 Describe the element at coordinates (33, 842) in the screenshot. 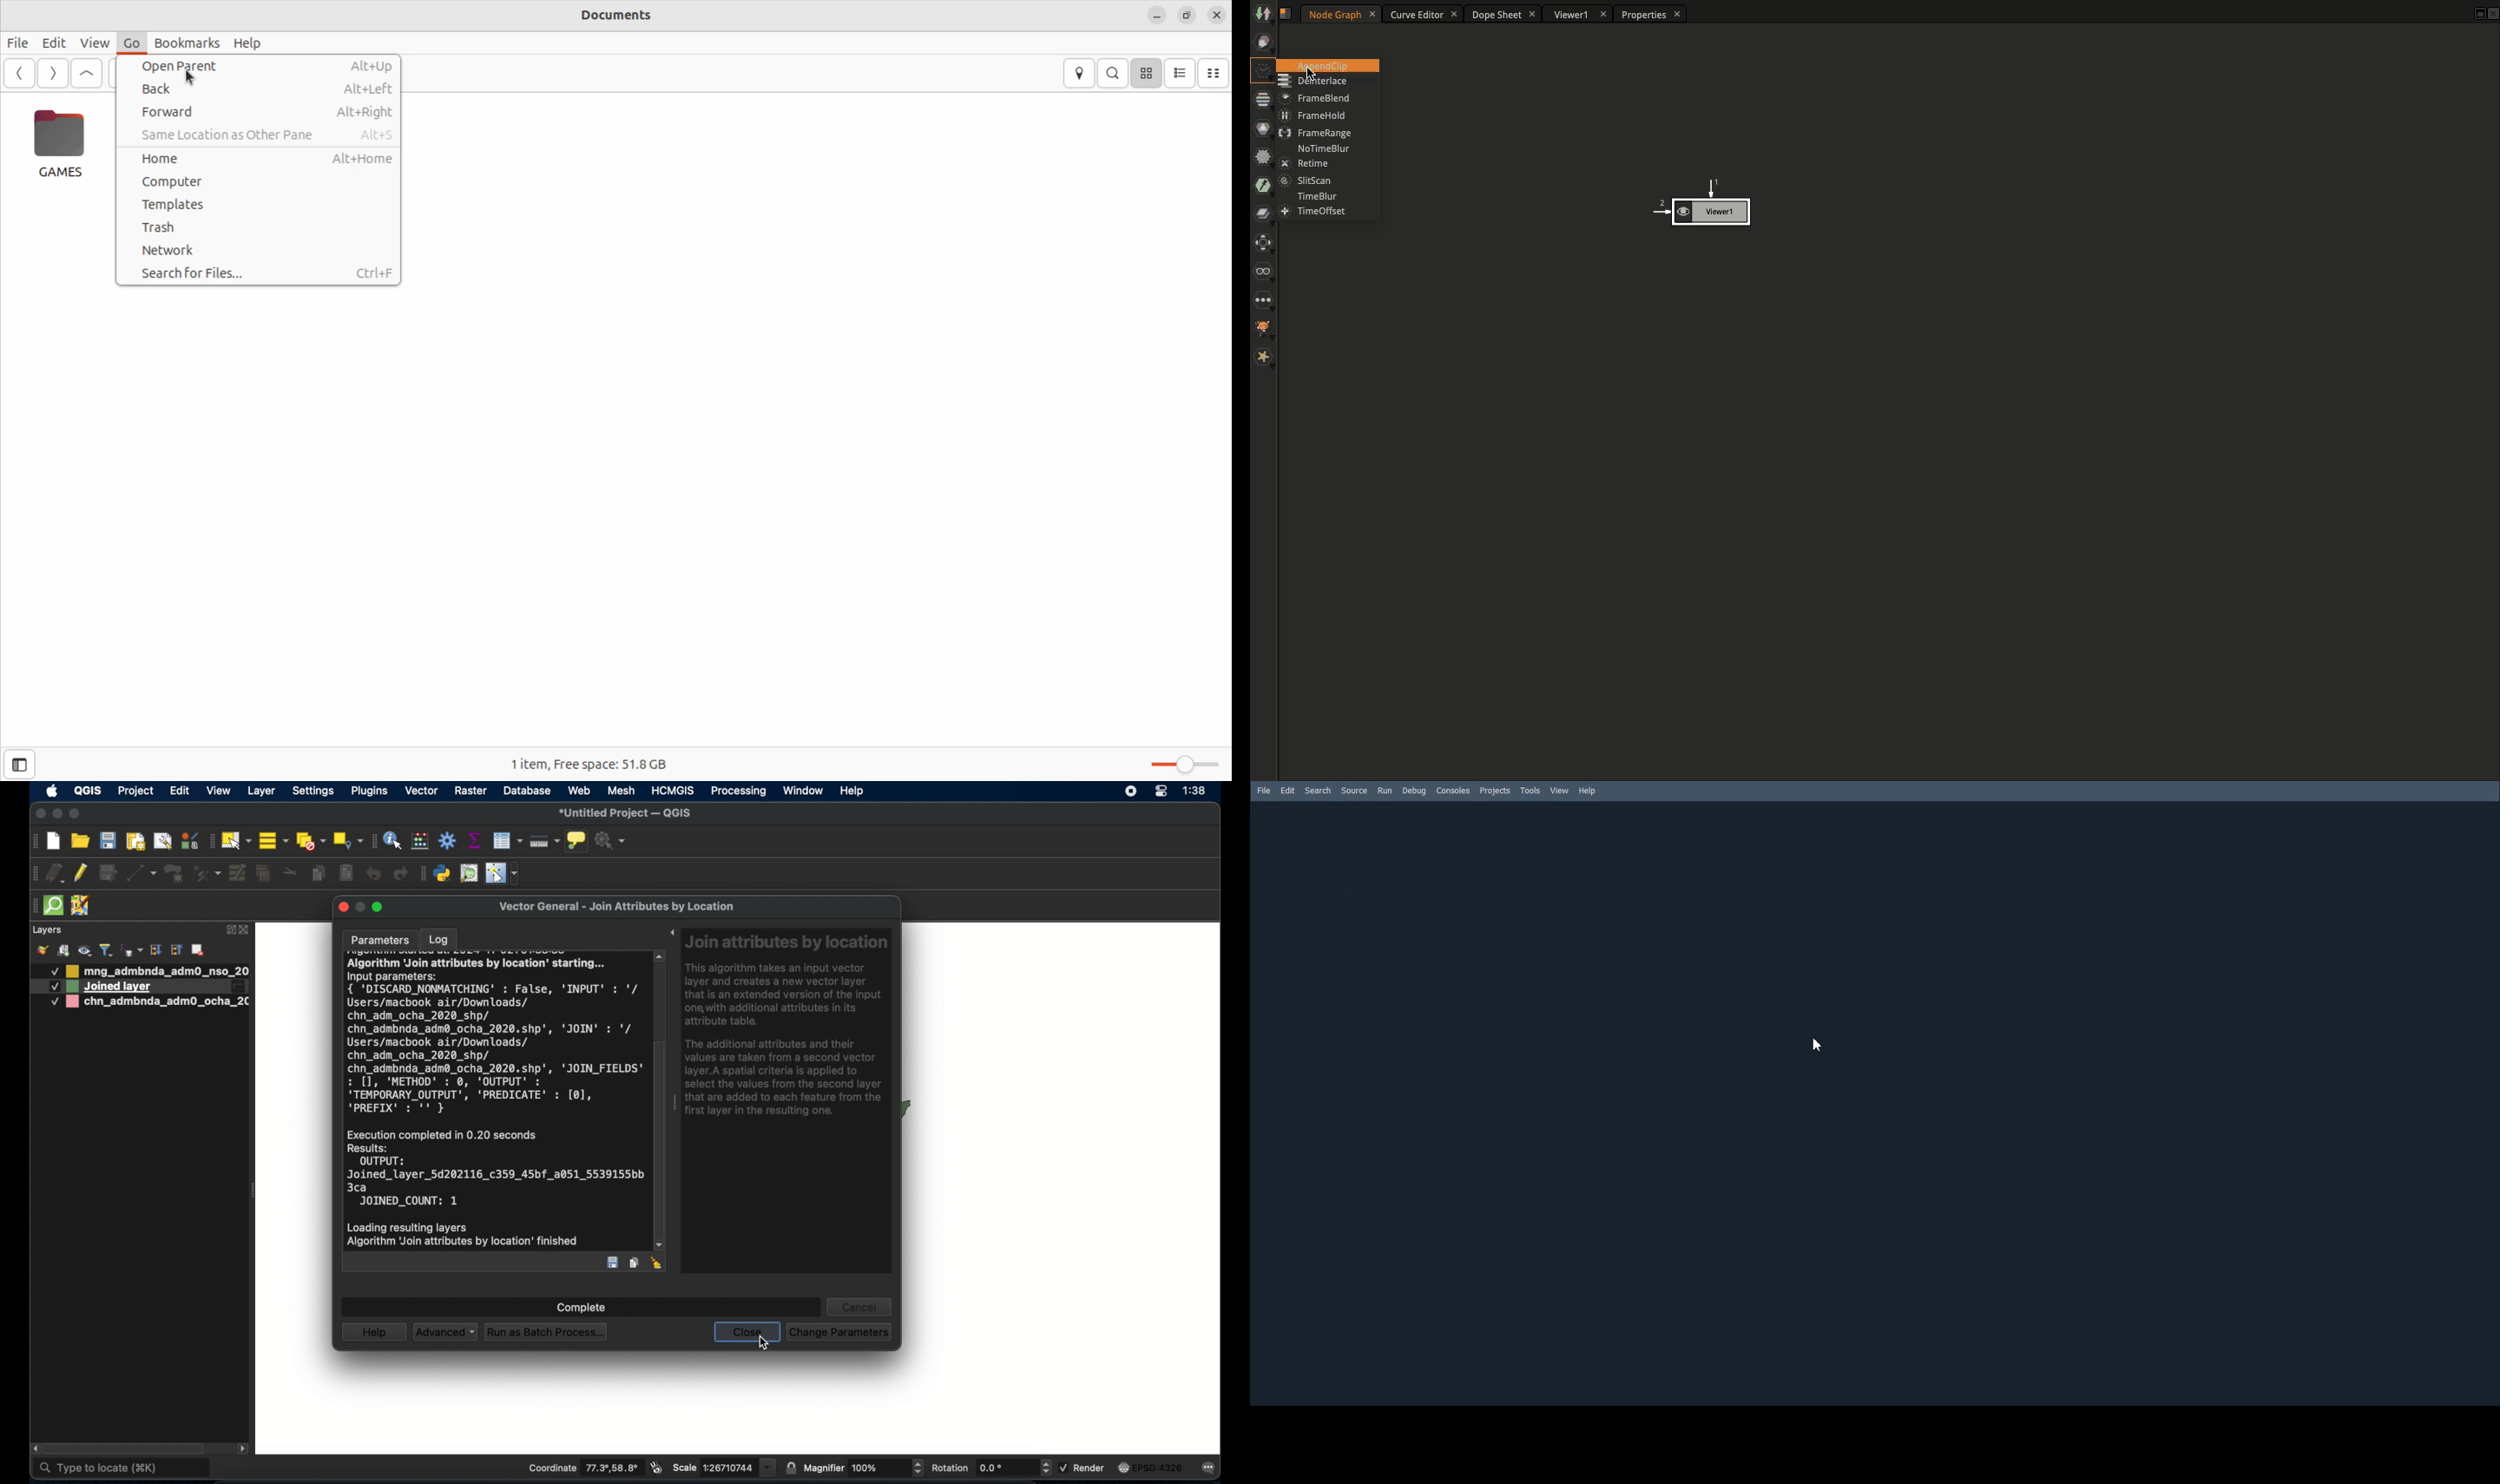

I see `project toolbar` at that location.